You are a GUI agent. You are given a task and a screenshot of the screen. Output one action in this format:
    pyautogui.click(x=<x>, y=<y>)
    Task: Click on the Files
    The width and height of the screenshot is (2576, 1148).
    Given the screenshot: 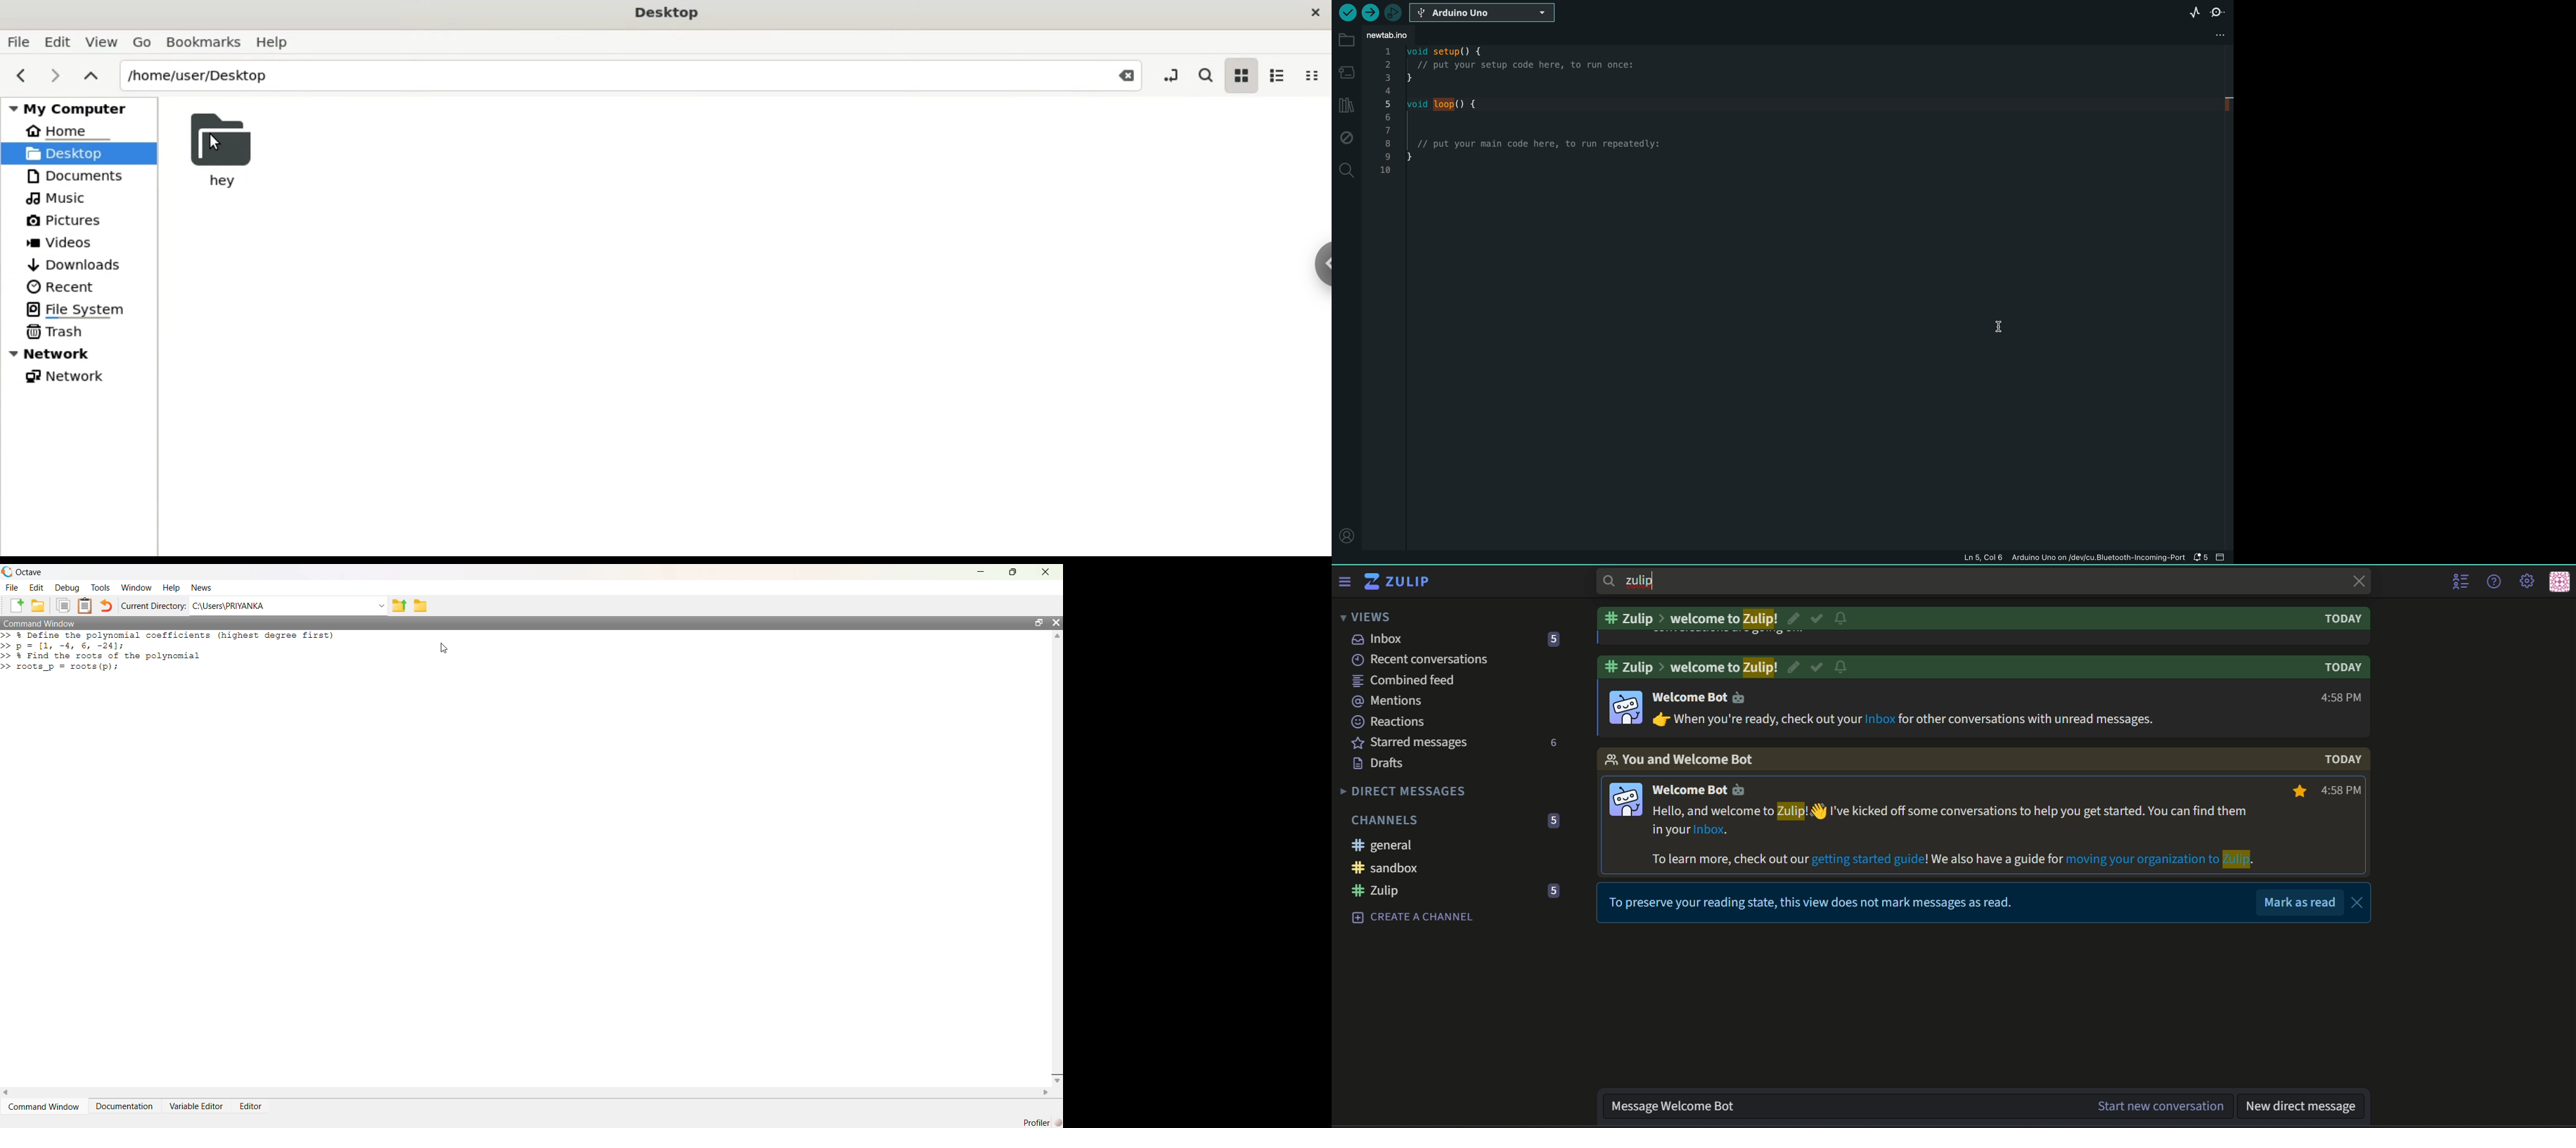 What is the action you would take?
    pyautogui.click(x=64, y=606)
    